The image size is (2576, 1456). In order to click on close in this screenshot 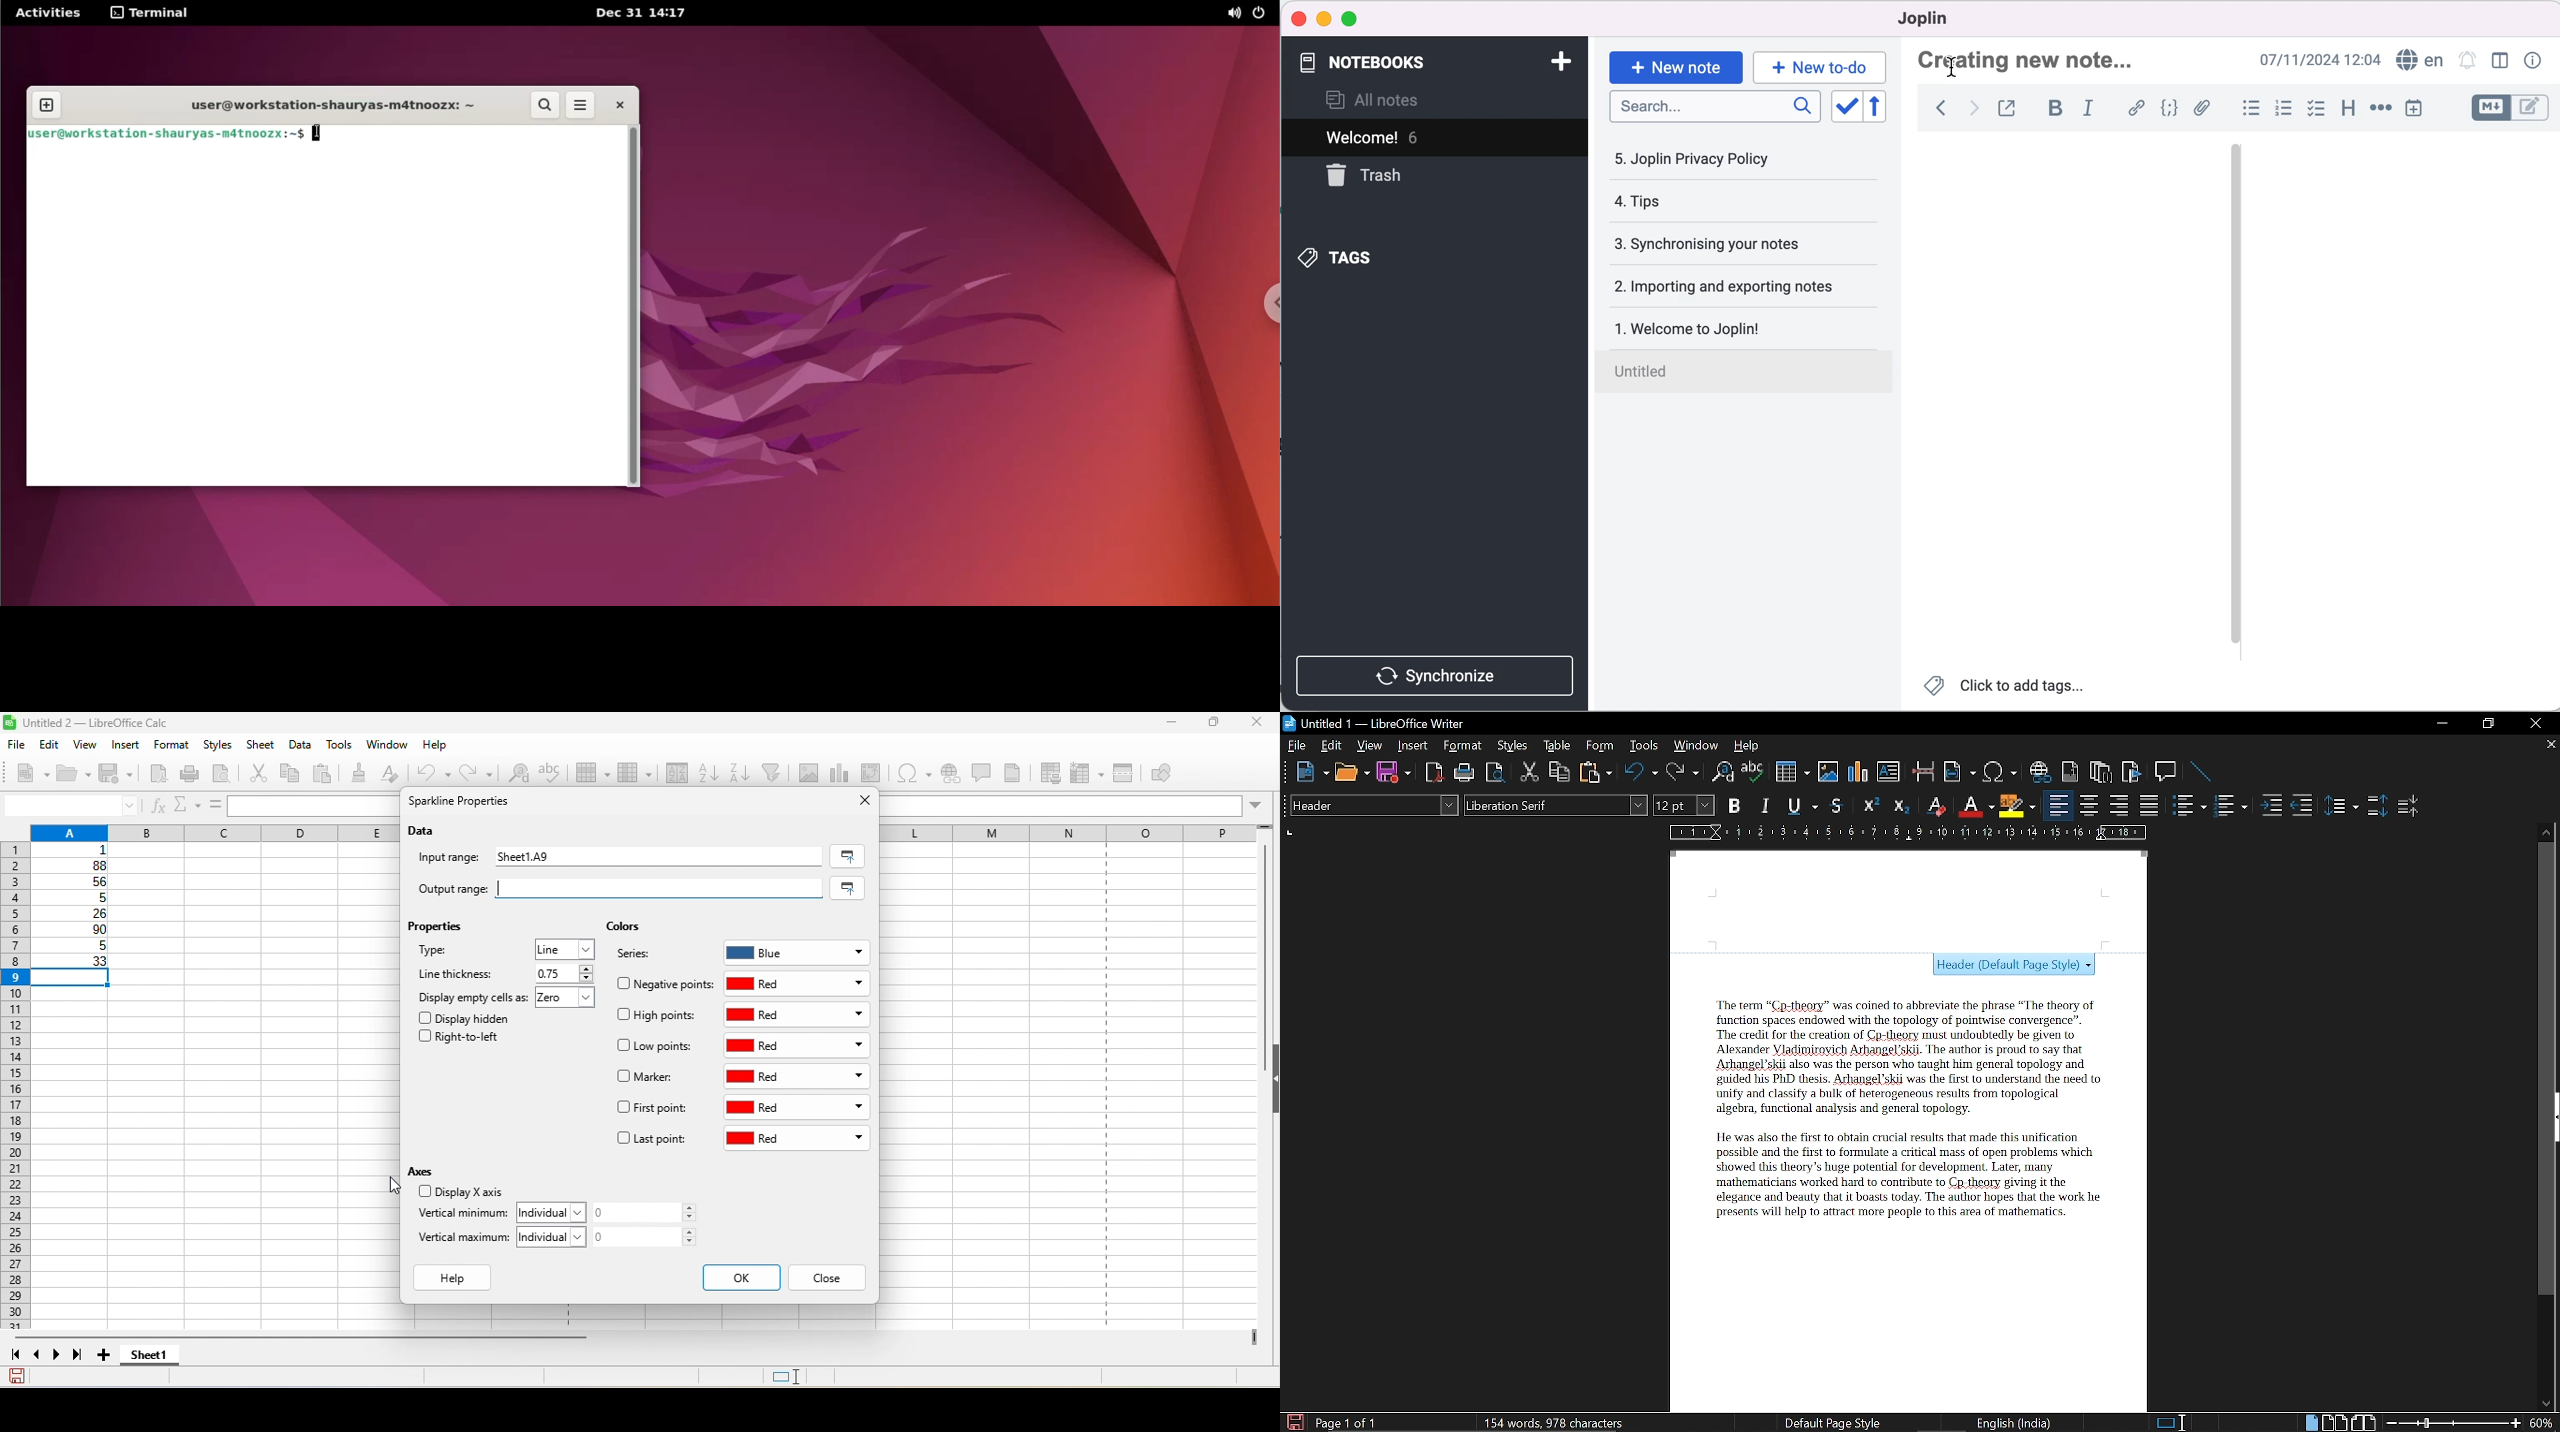, I will do `click(617, 107)`.